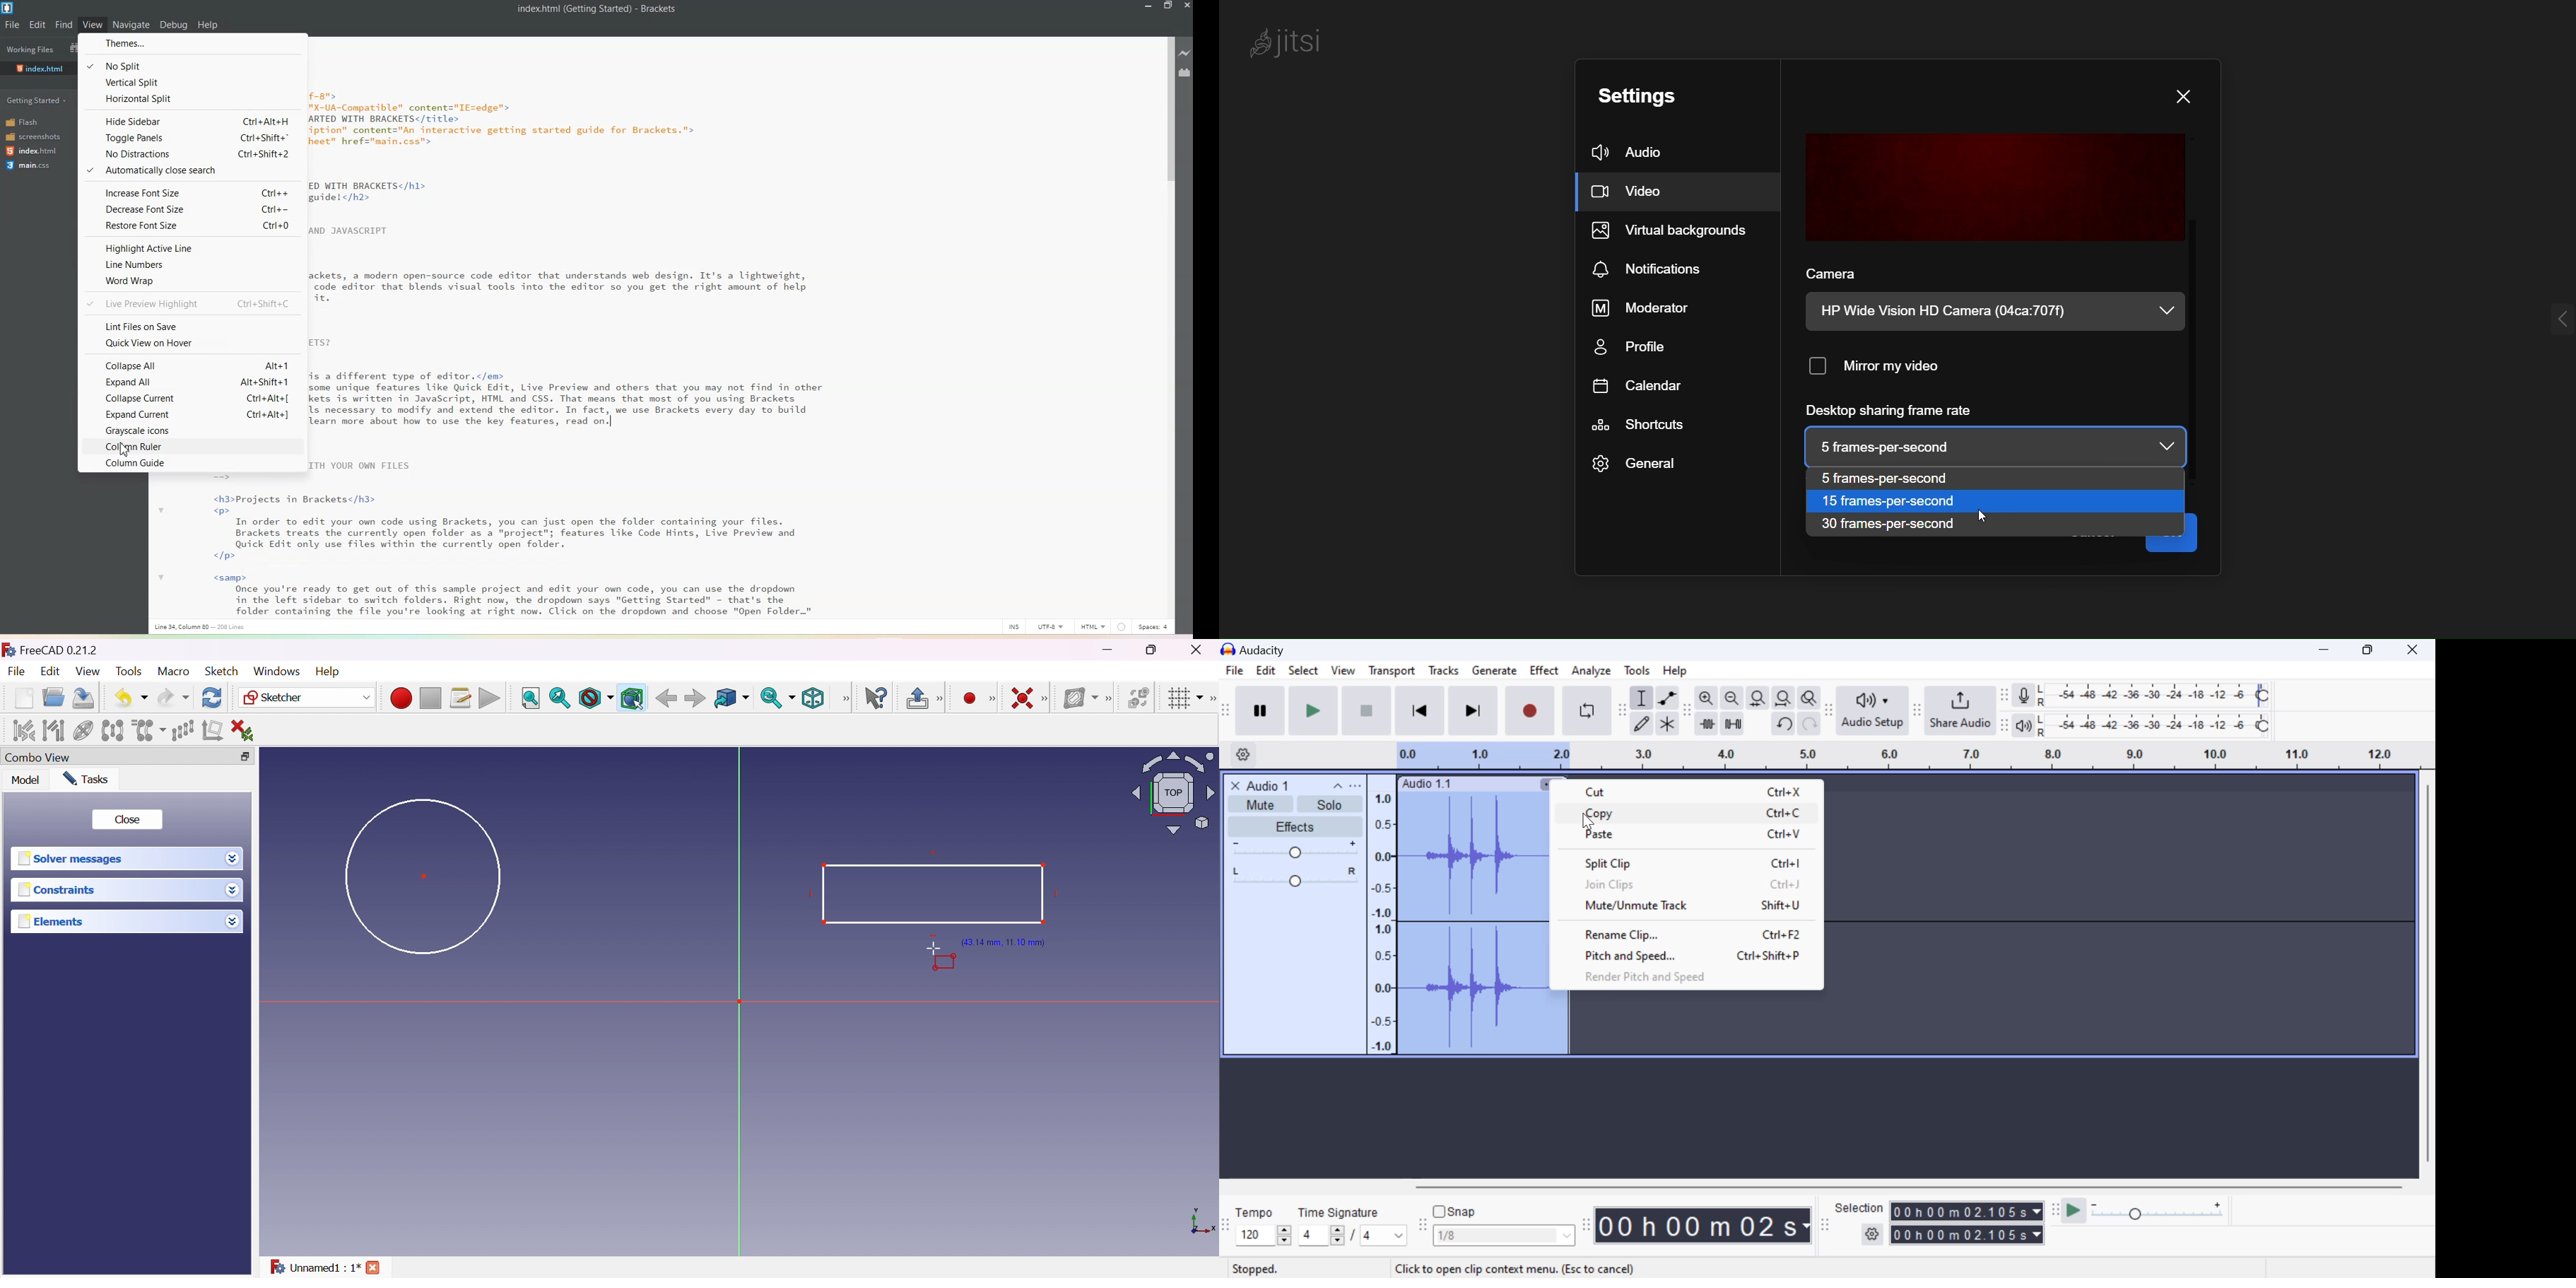 This screenshot has width=2576, height=1288. I want to click on Maximize, so click(1168, 6).